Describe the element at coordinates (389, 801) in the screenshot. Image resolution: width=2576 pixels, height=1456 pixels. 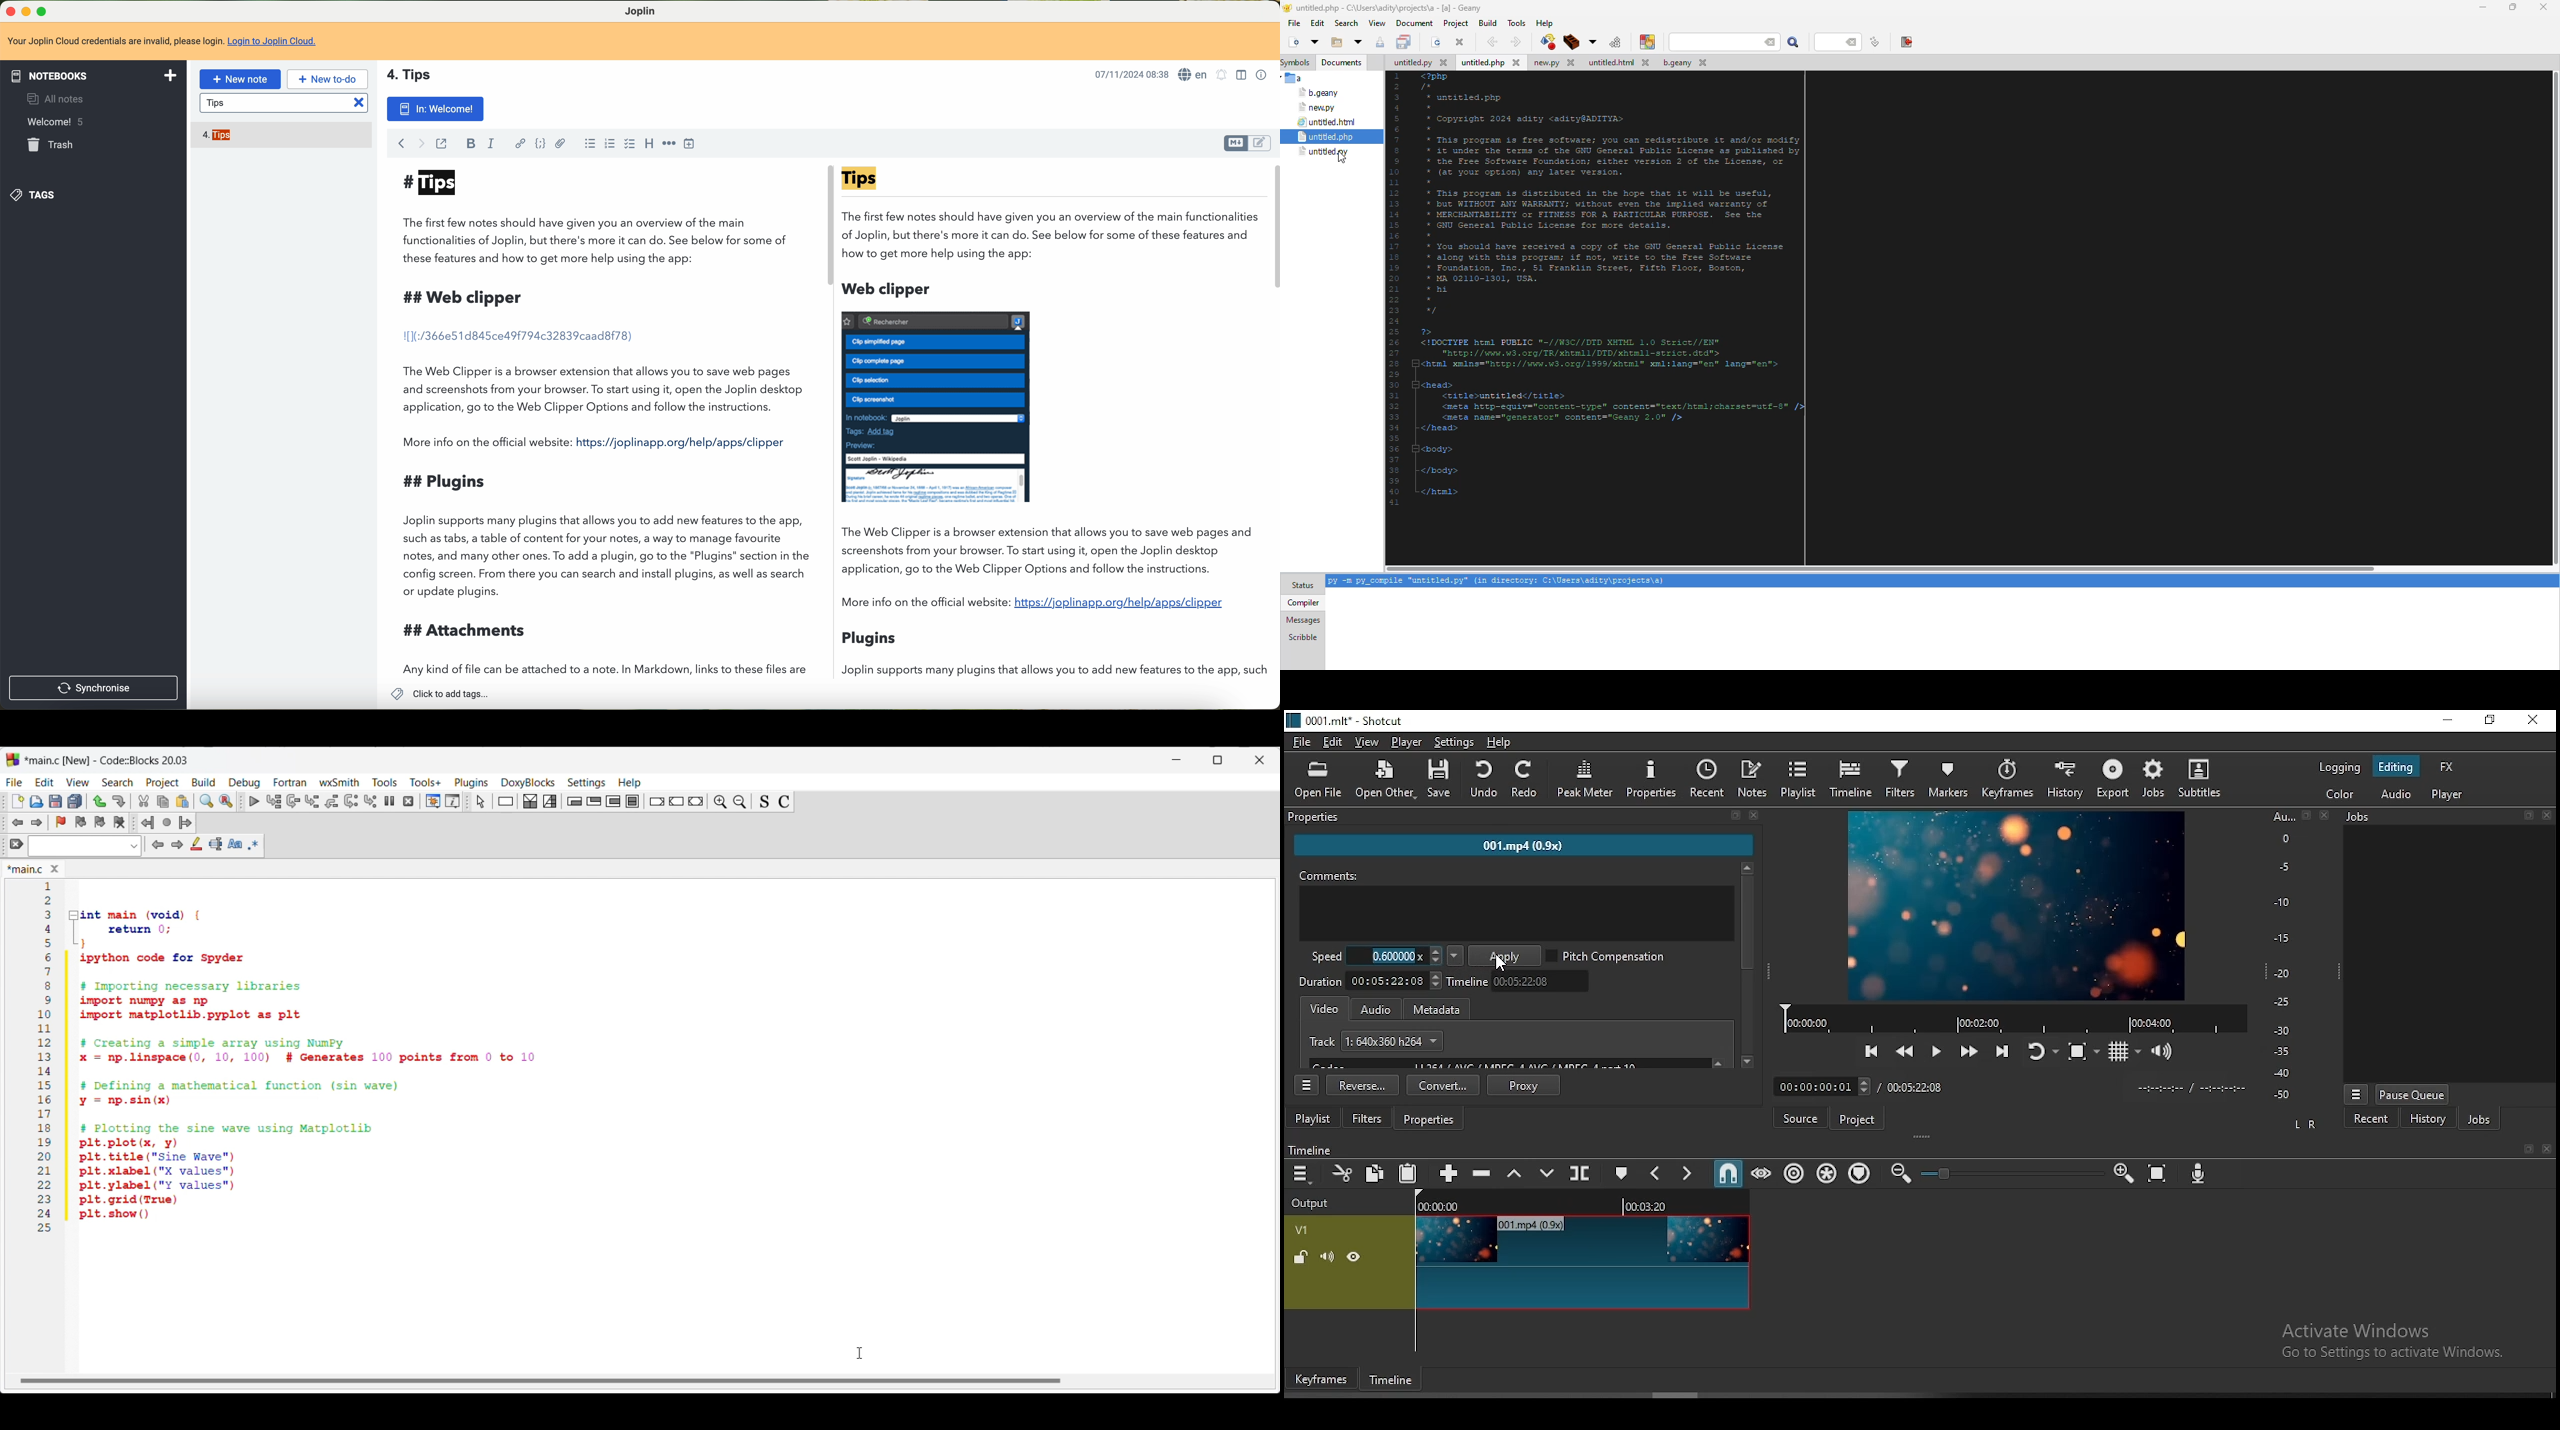
I see `Break debugger` at that location.